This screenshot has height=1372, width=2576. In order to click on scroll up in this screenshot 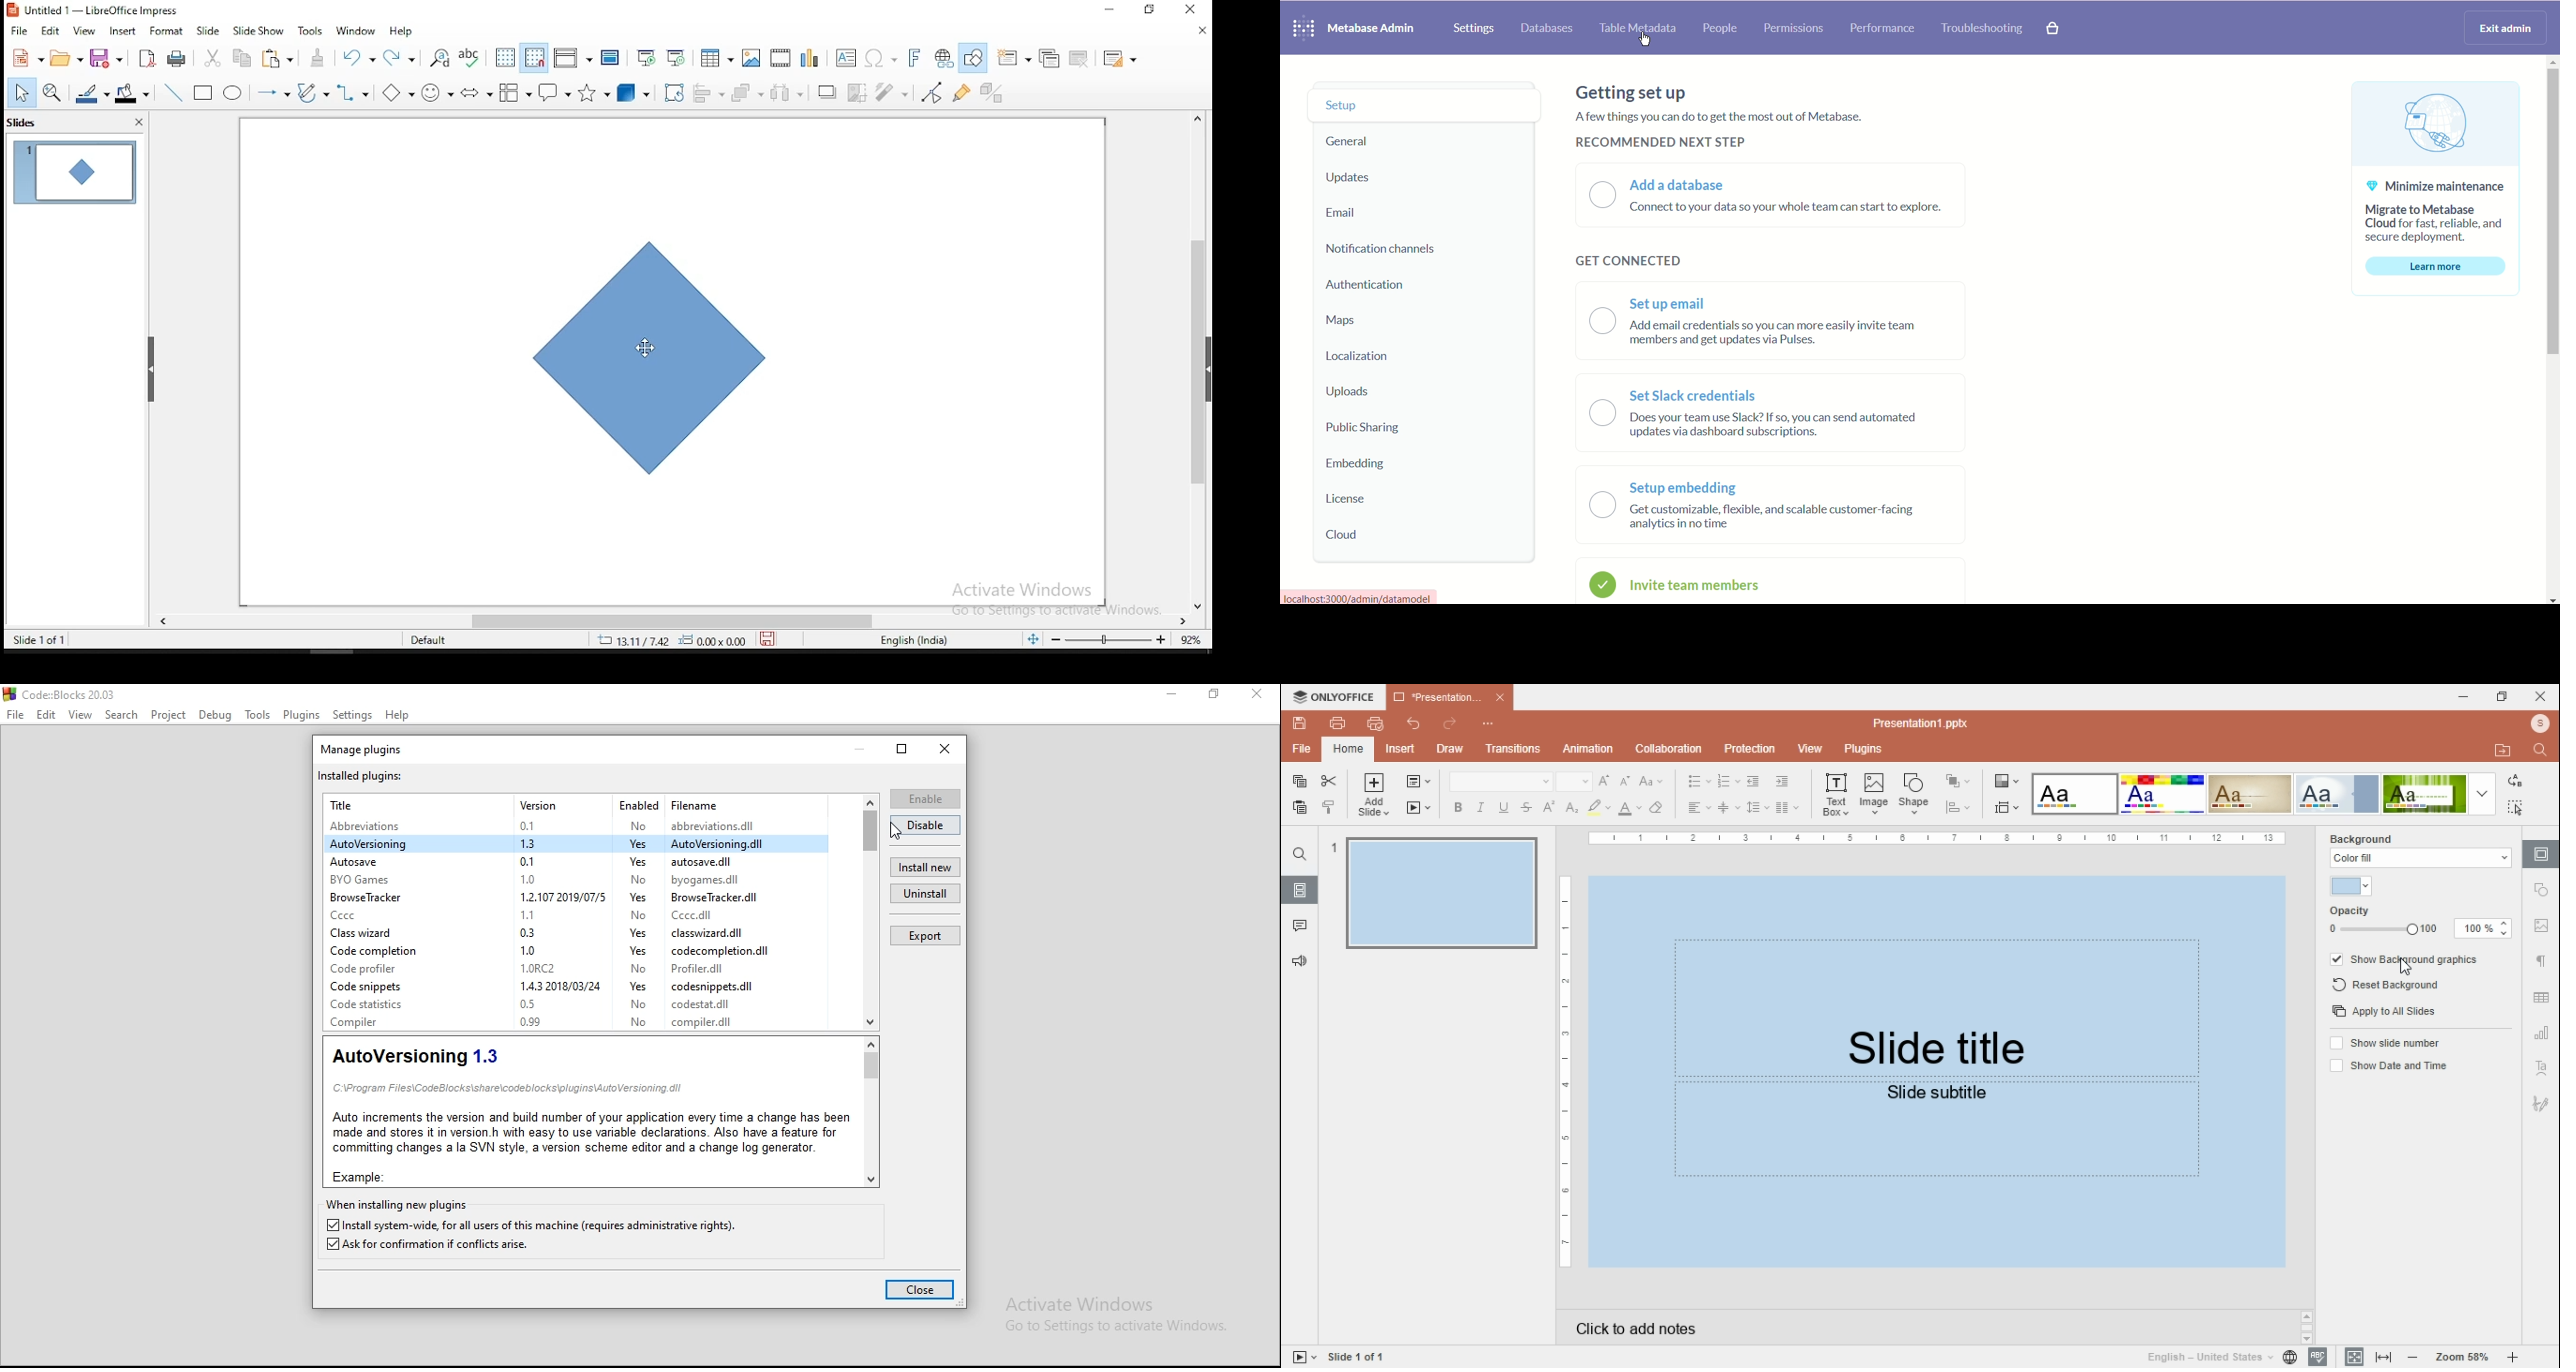, I will do `click(870, 1044)`.